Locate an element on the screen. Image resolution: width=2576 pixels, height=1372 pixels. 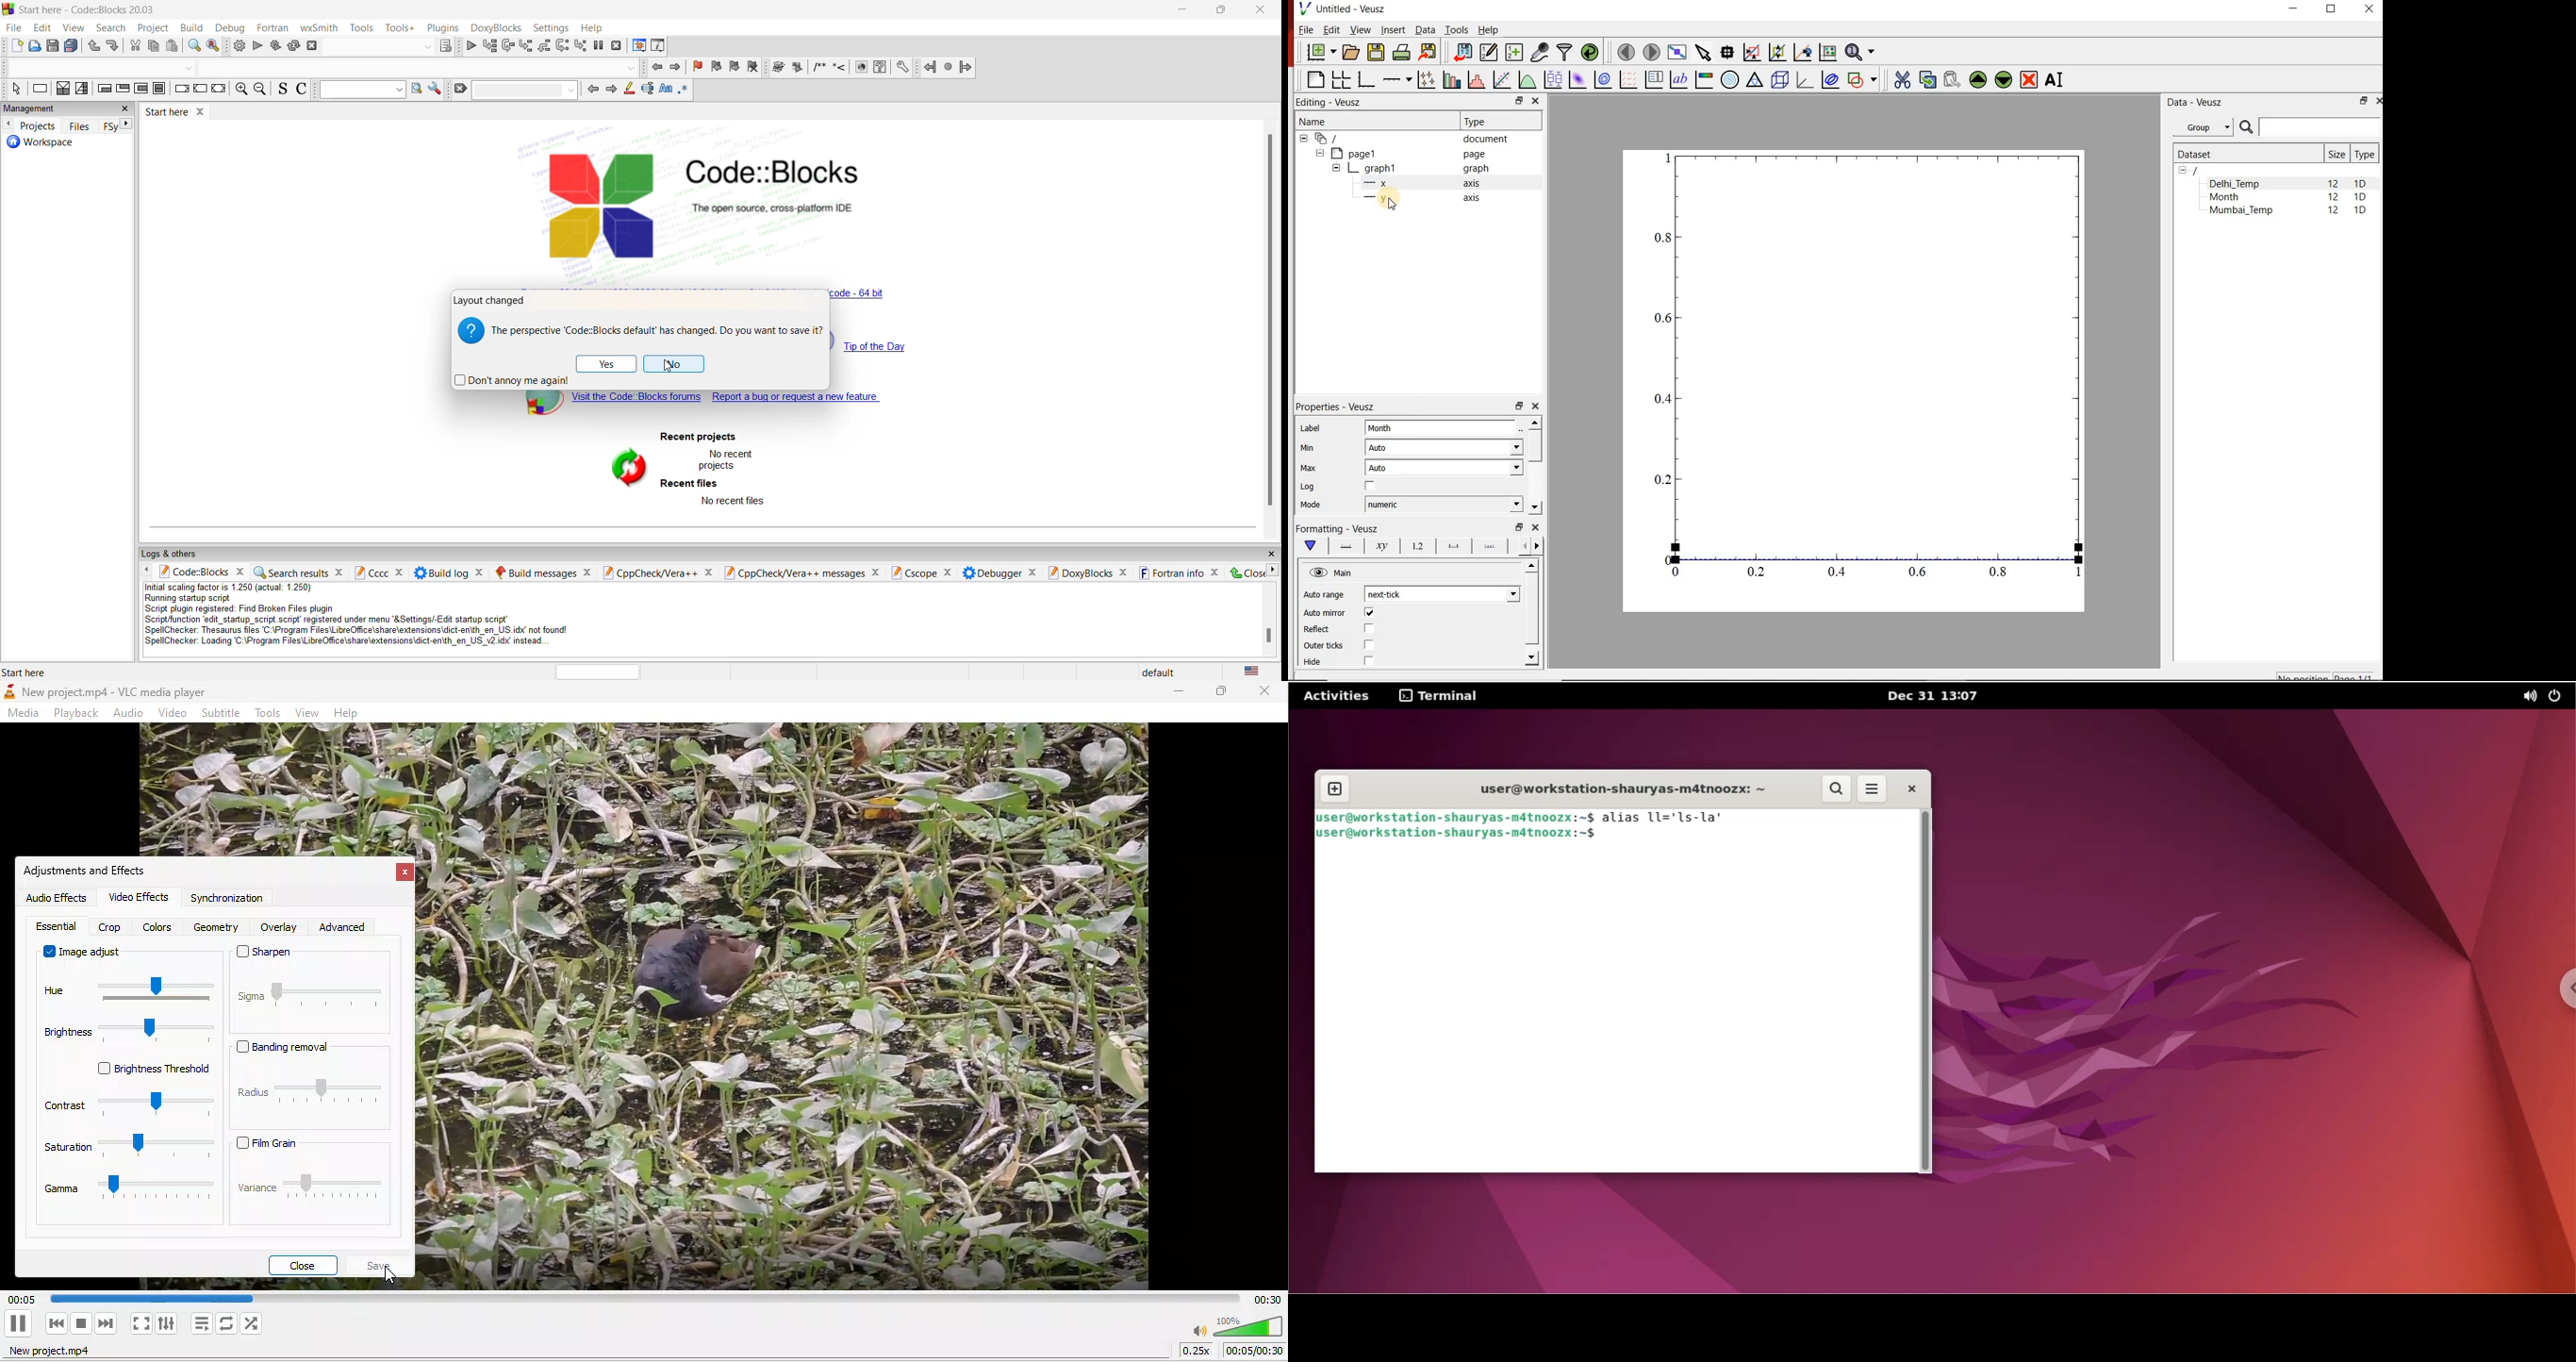
paste is located at coordinates (173, 46).